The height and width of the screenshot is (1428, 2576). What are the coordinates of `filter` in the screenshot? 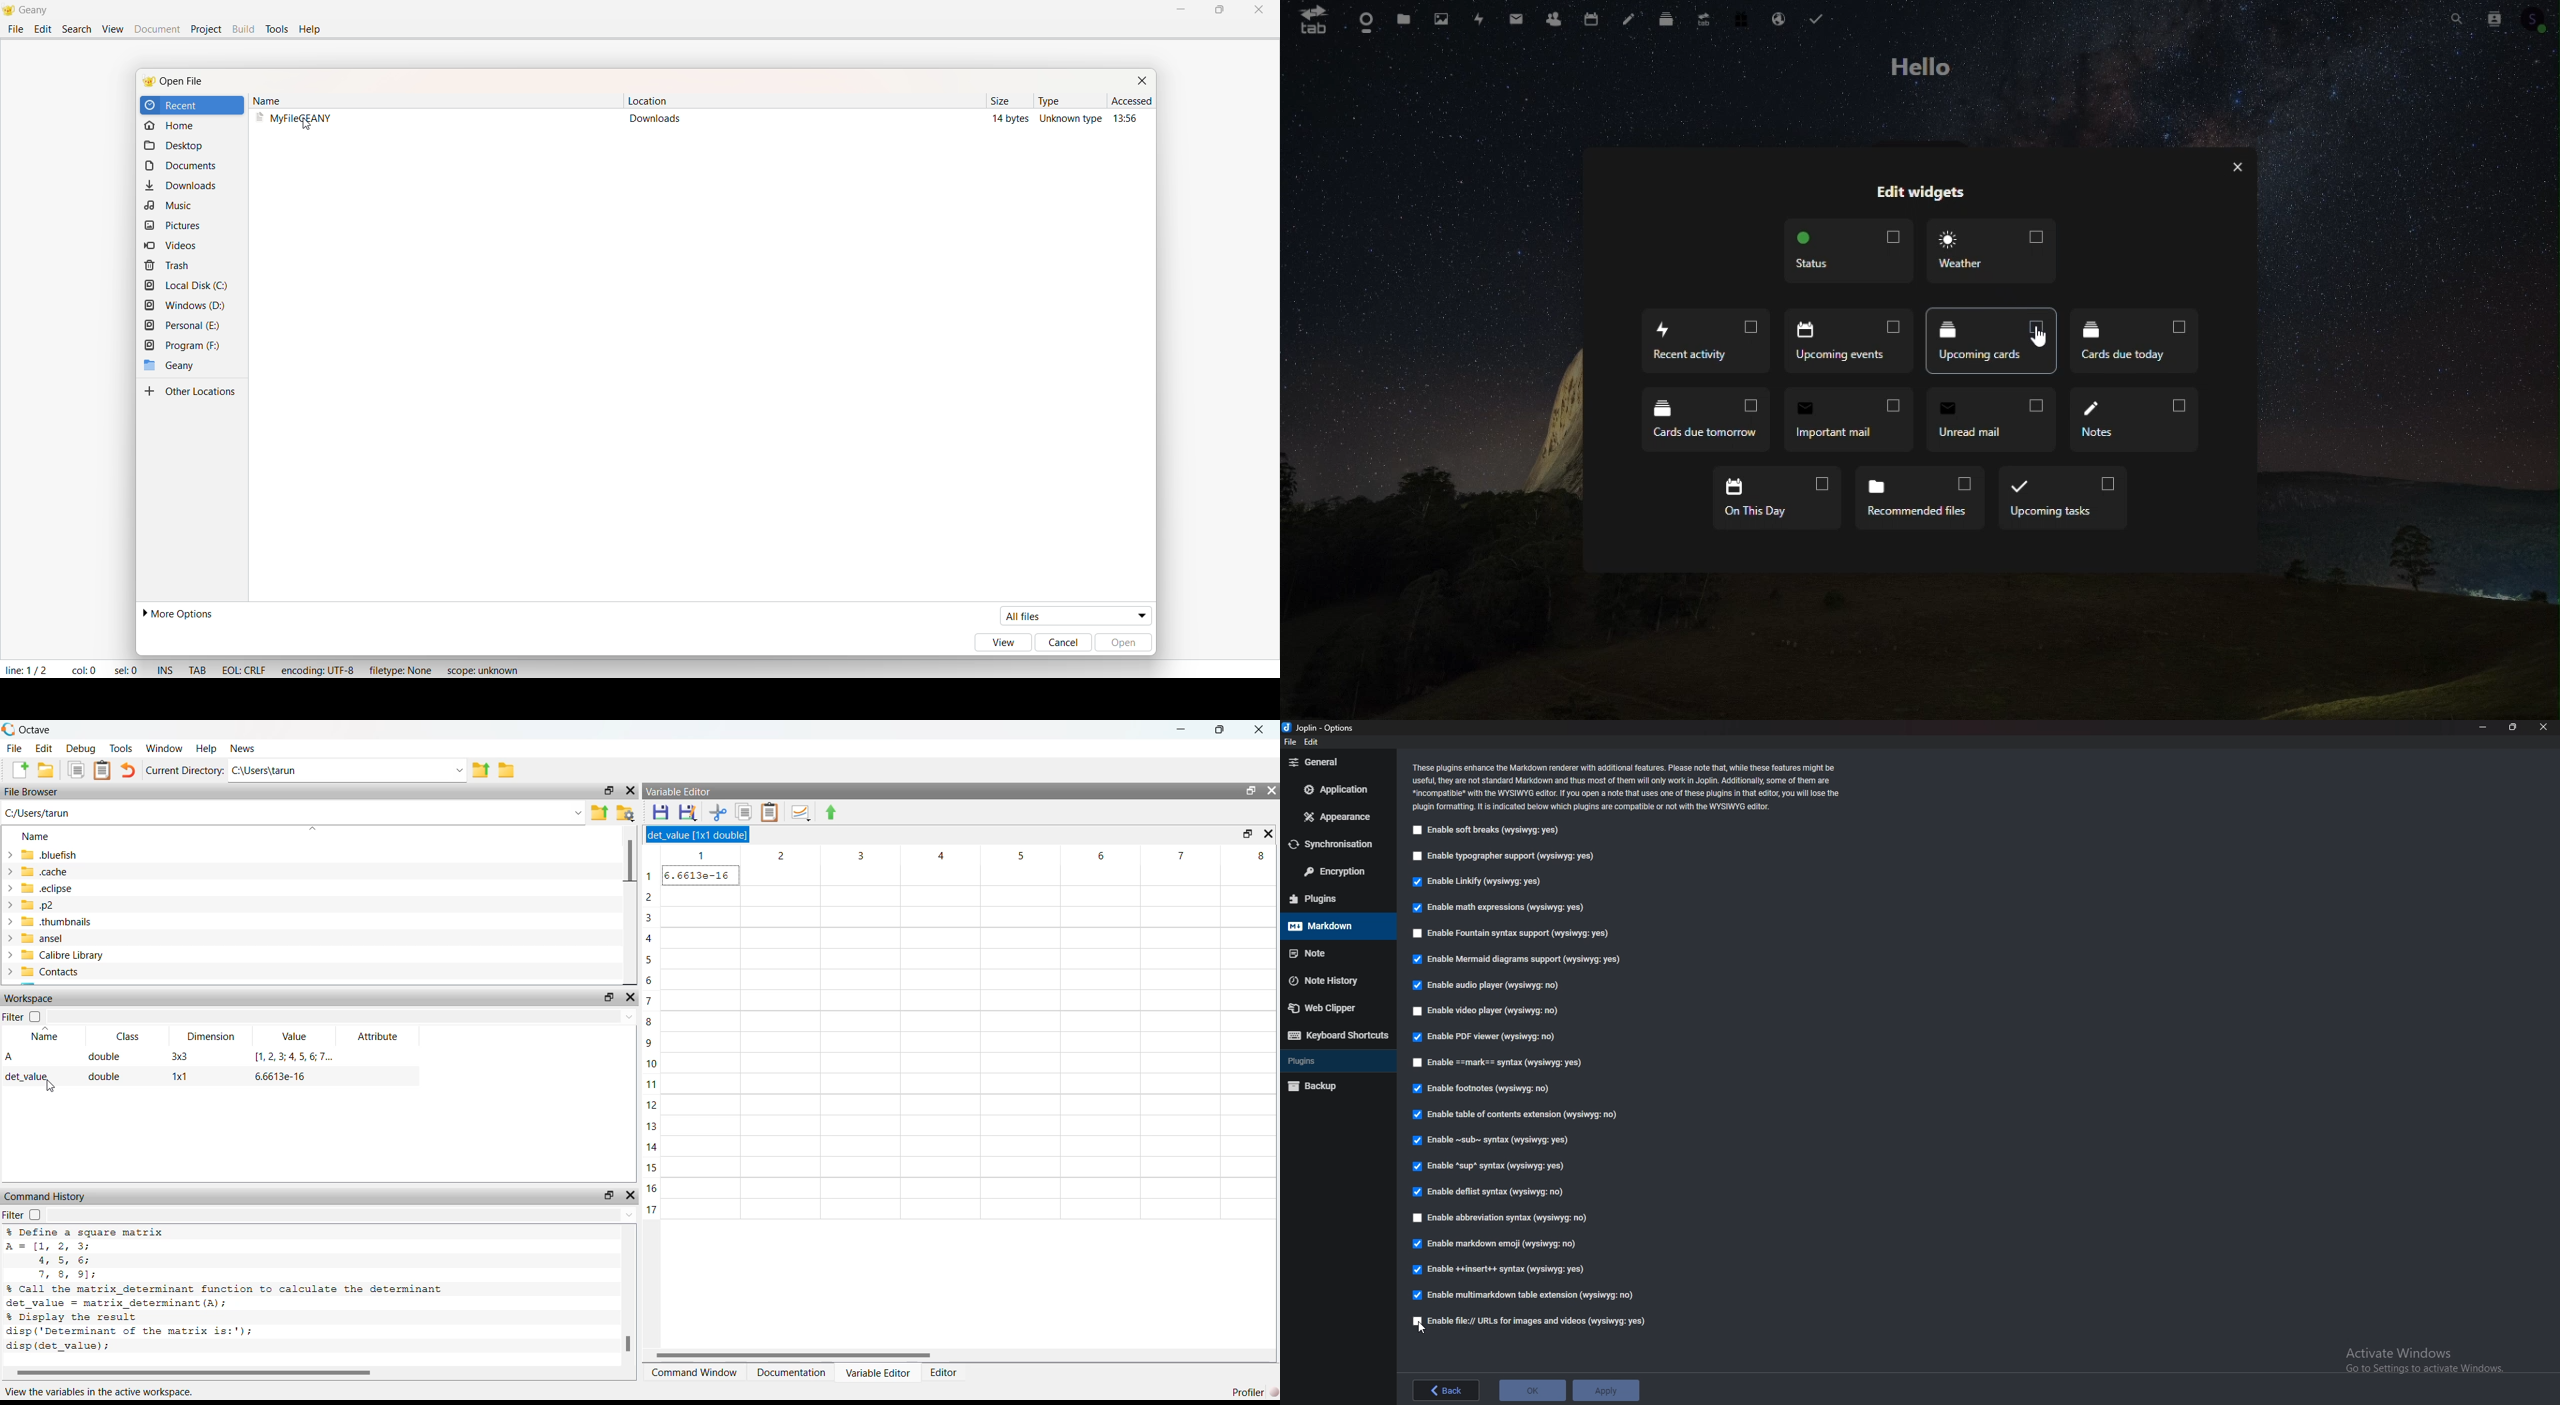 It's located at (13, 1017).